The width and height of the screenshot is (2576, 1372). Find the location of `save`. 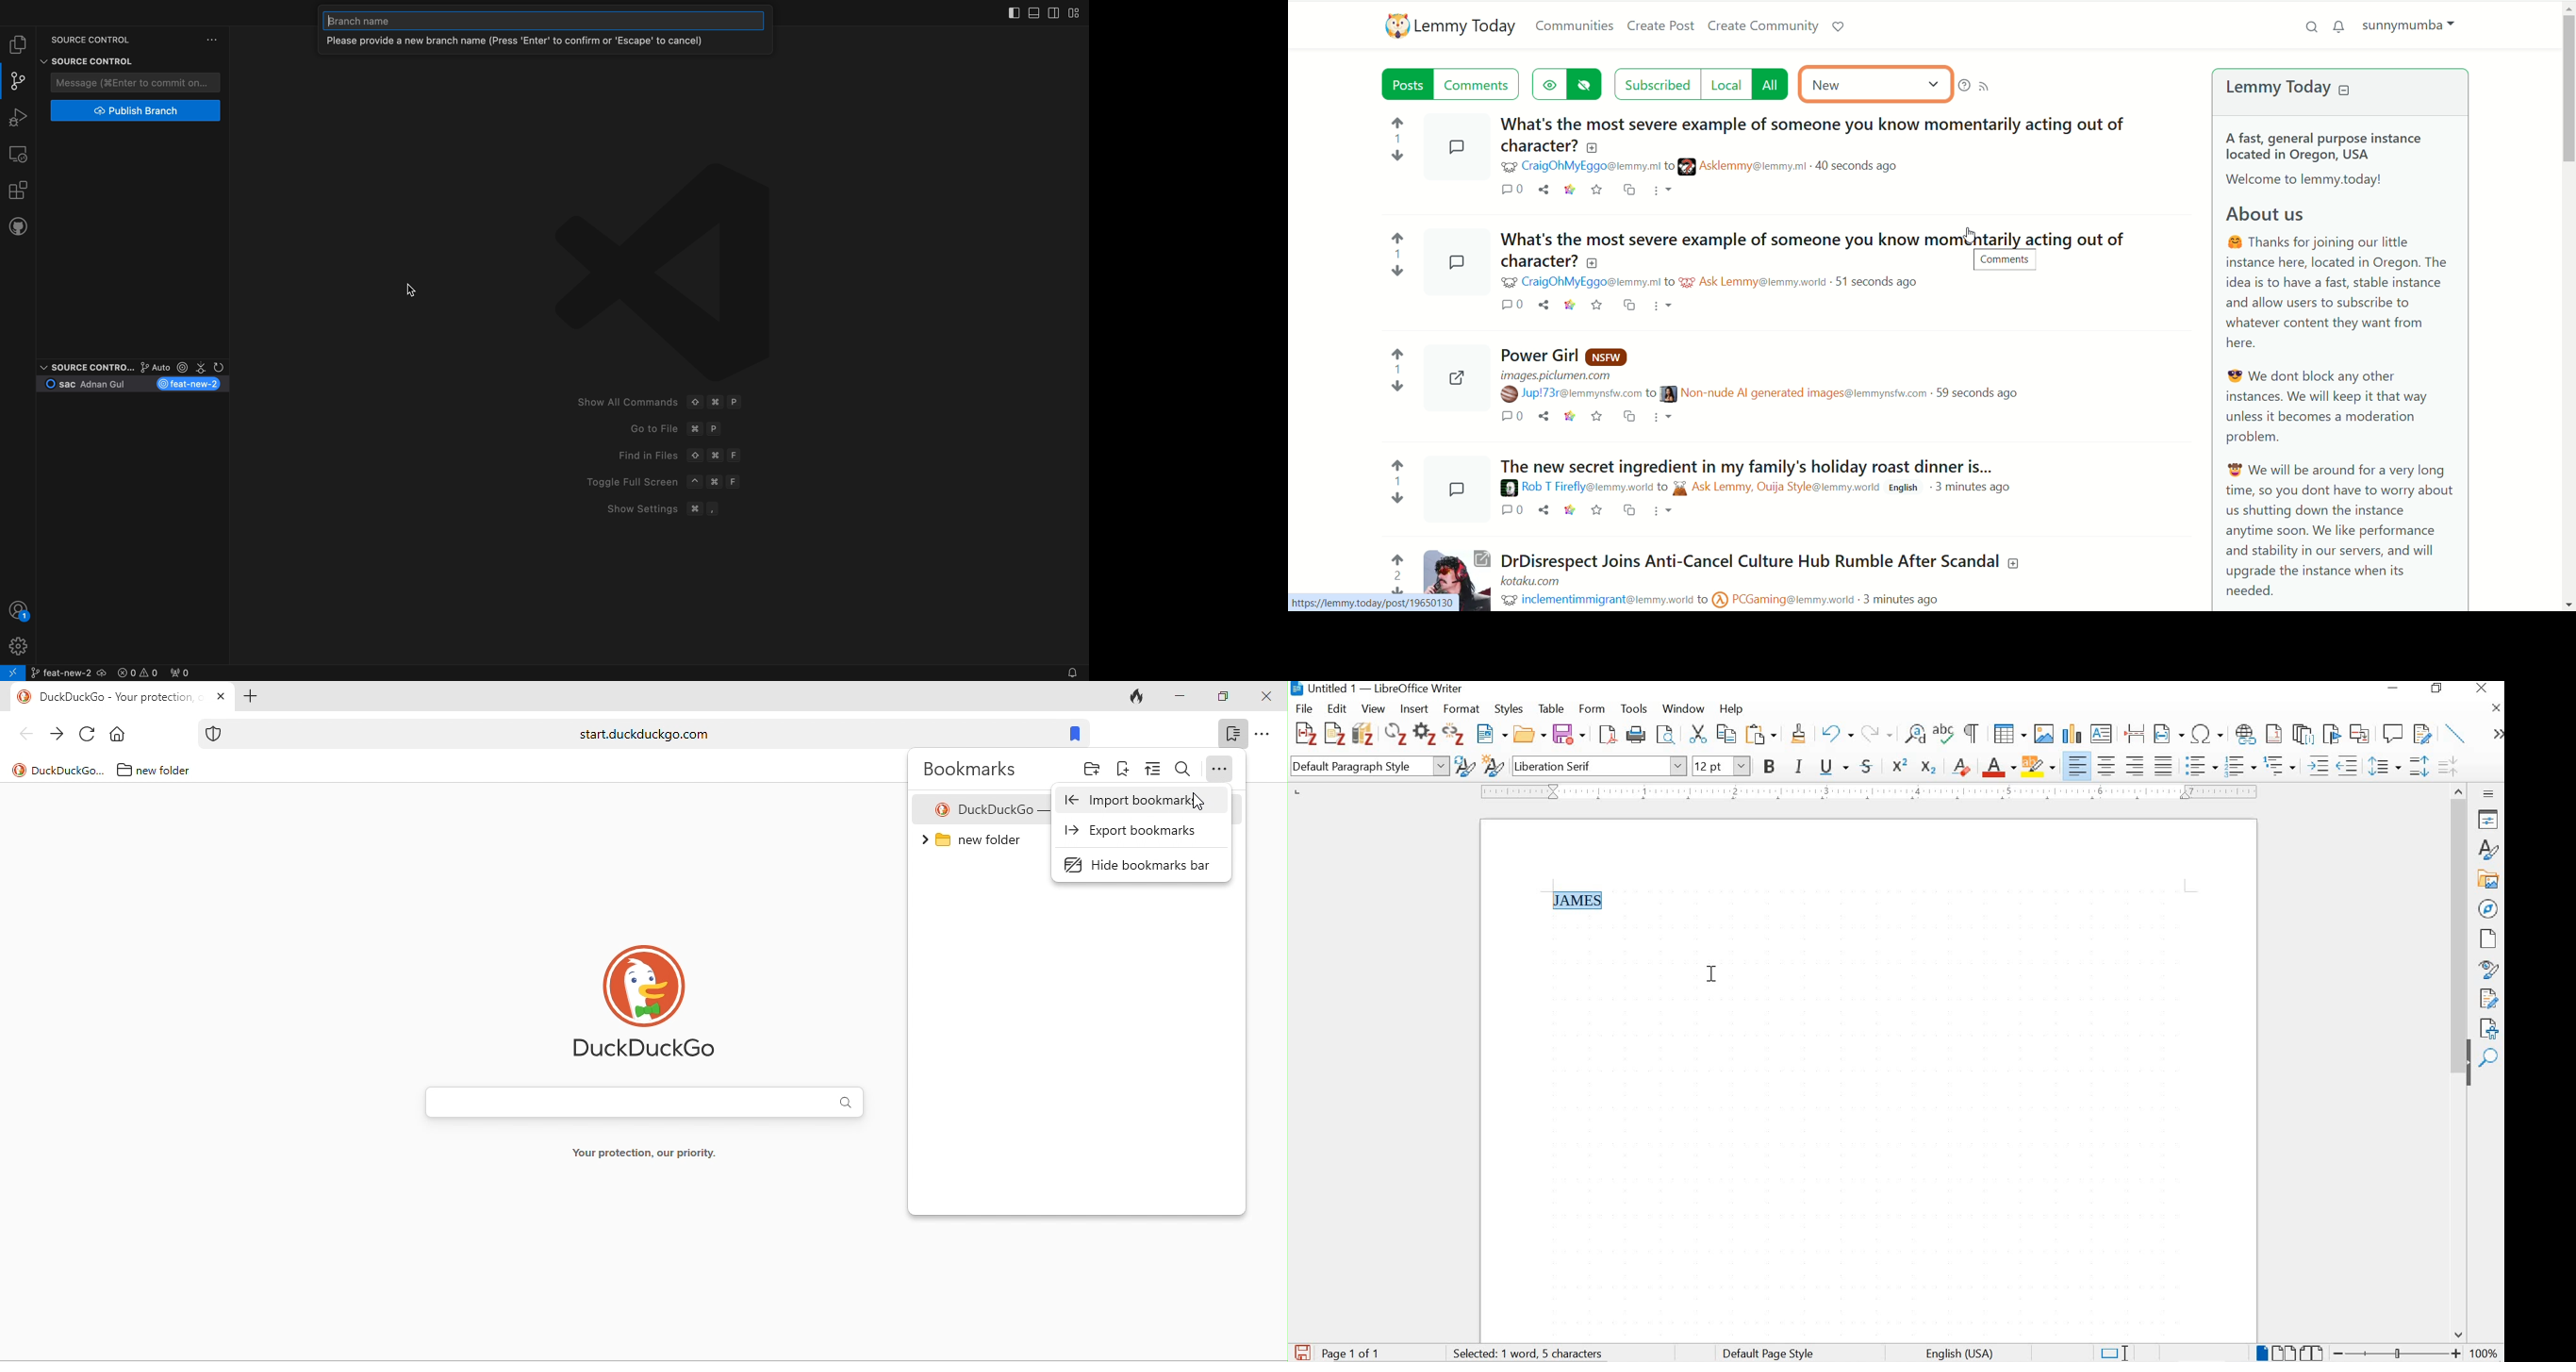

save is located at coordinates (1302, 1351).